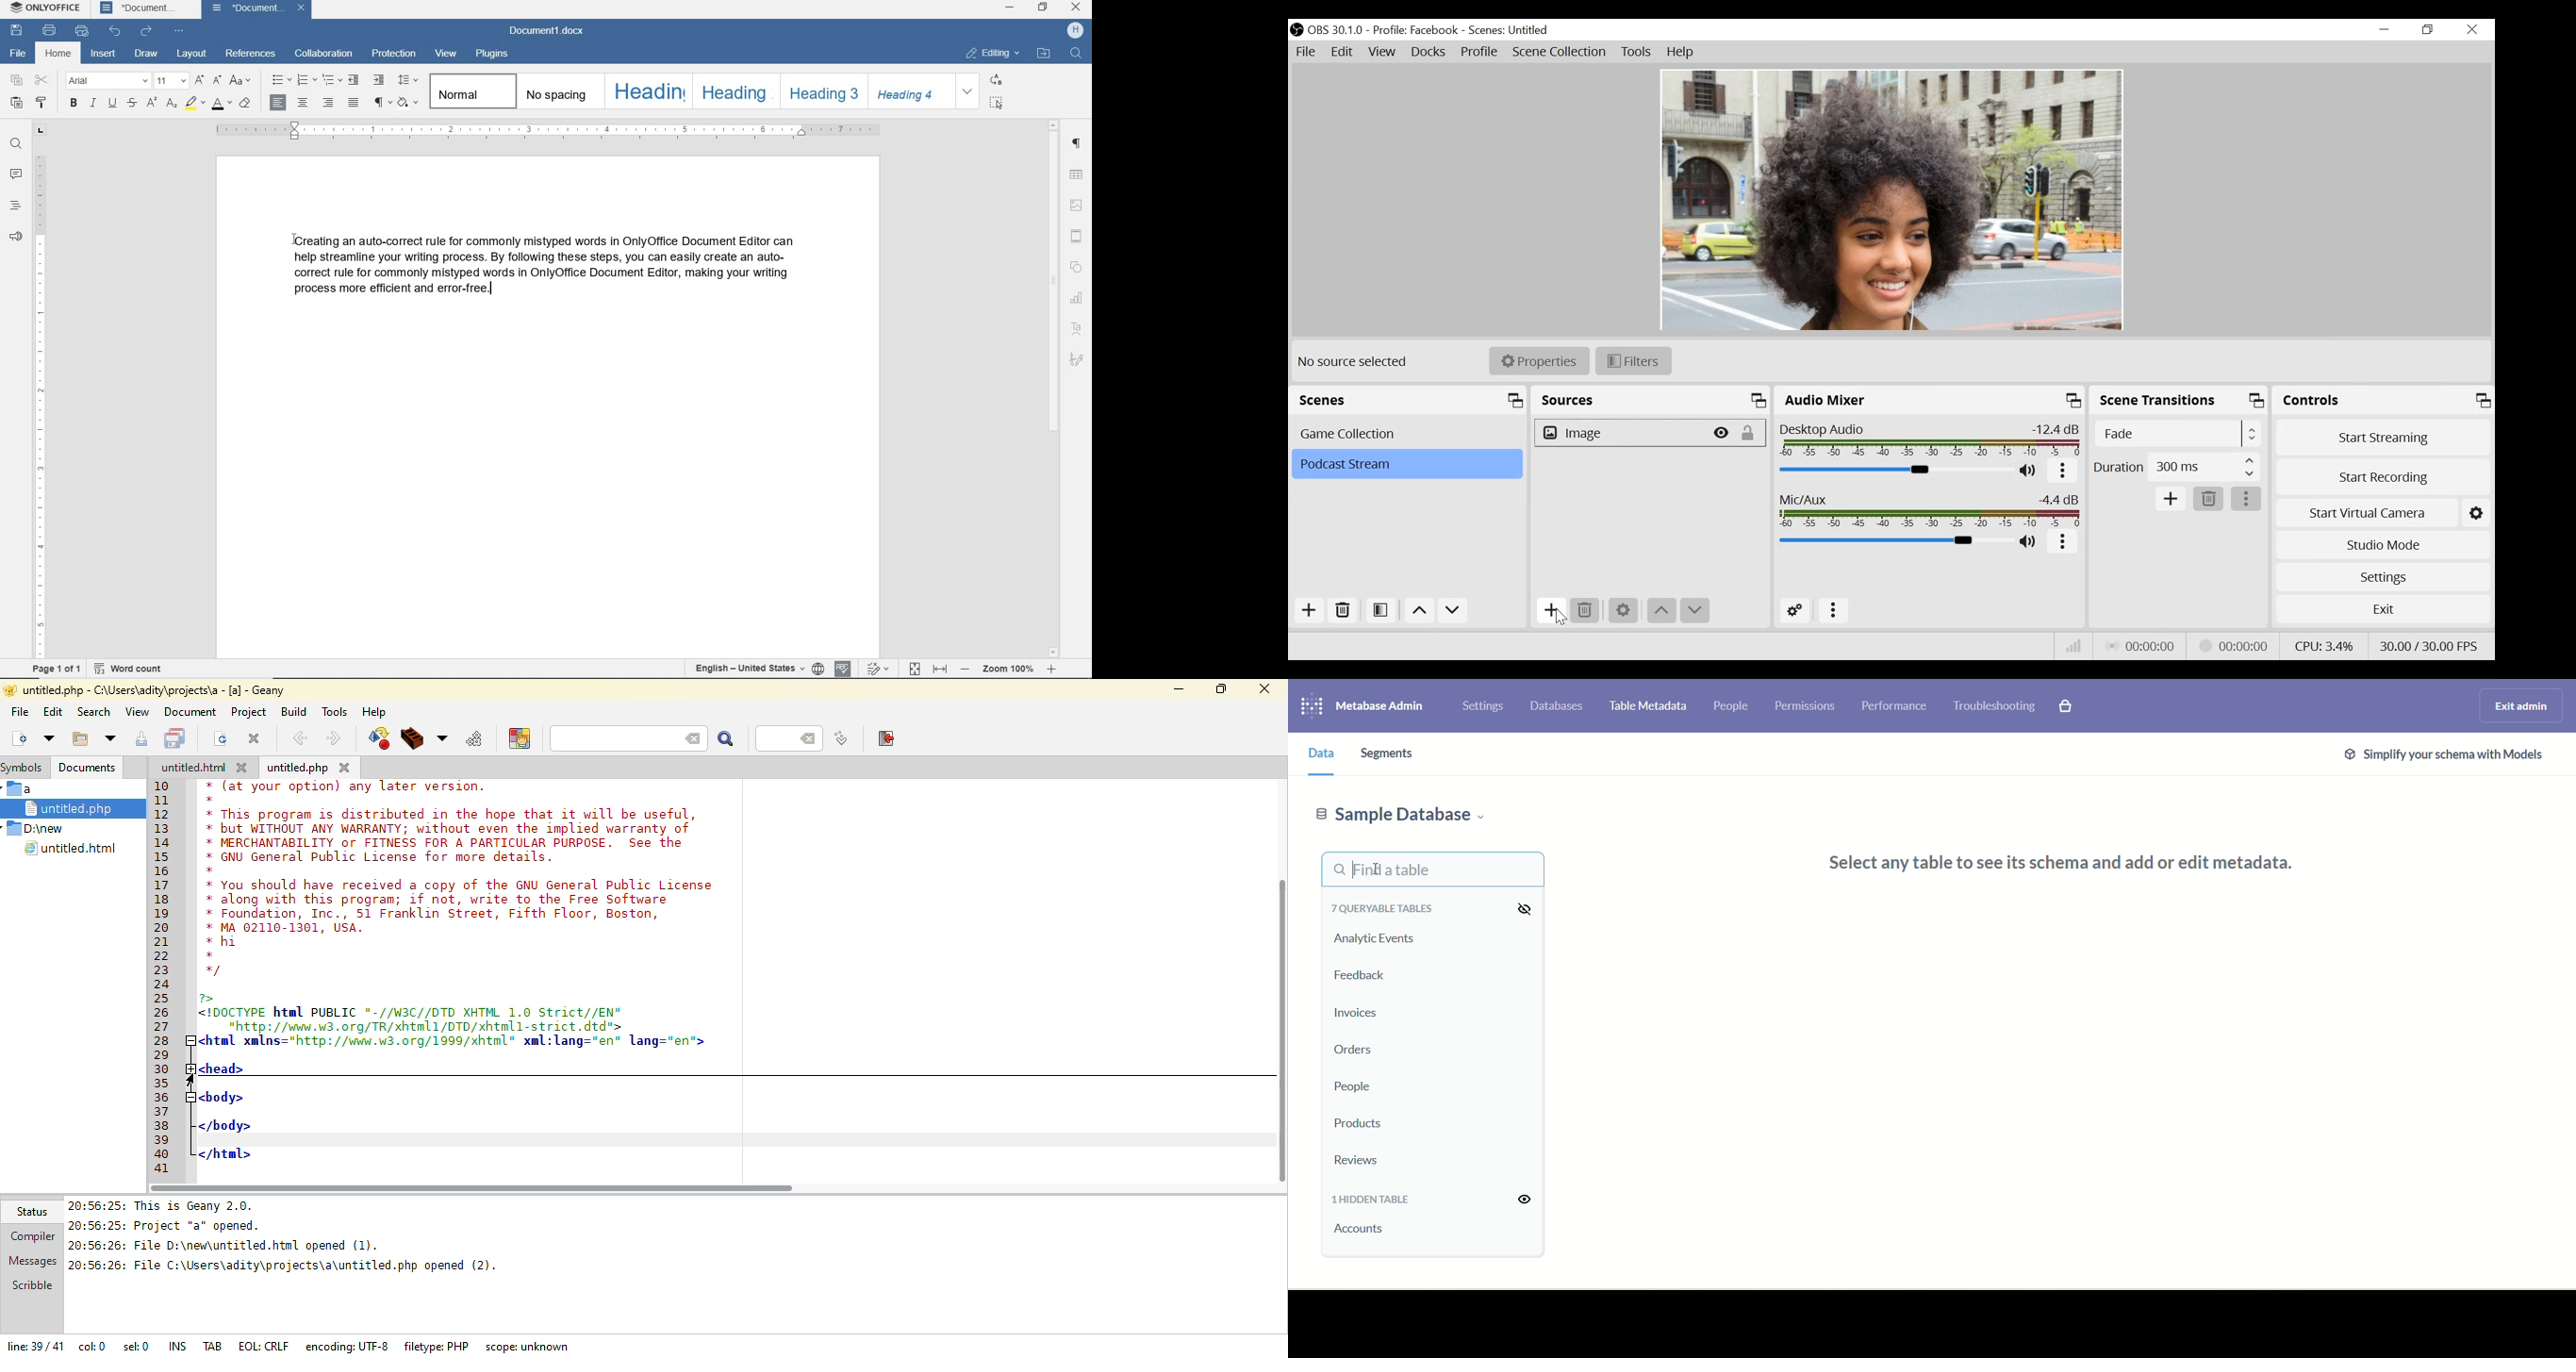 Image resolution: width=2576 pixels, height=1372 pixels. I want to click on Preview, so click(1891, 199).